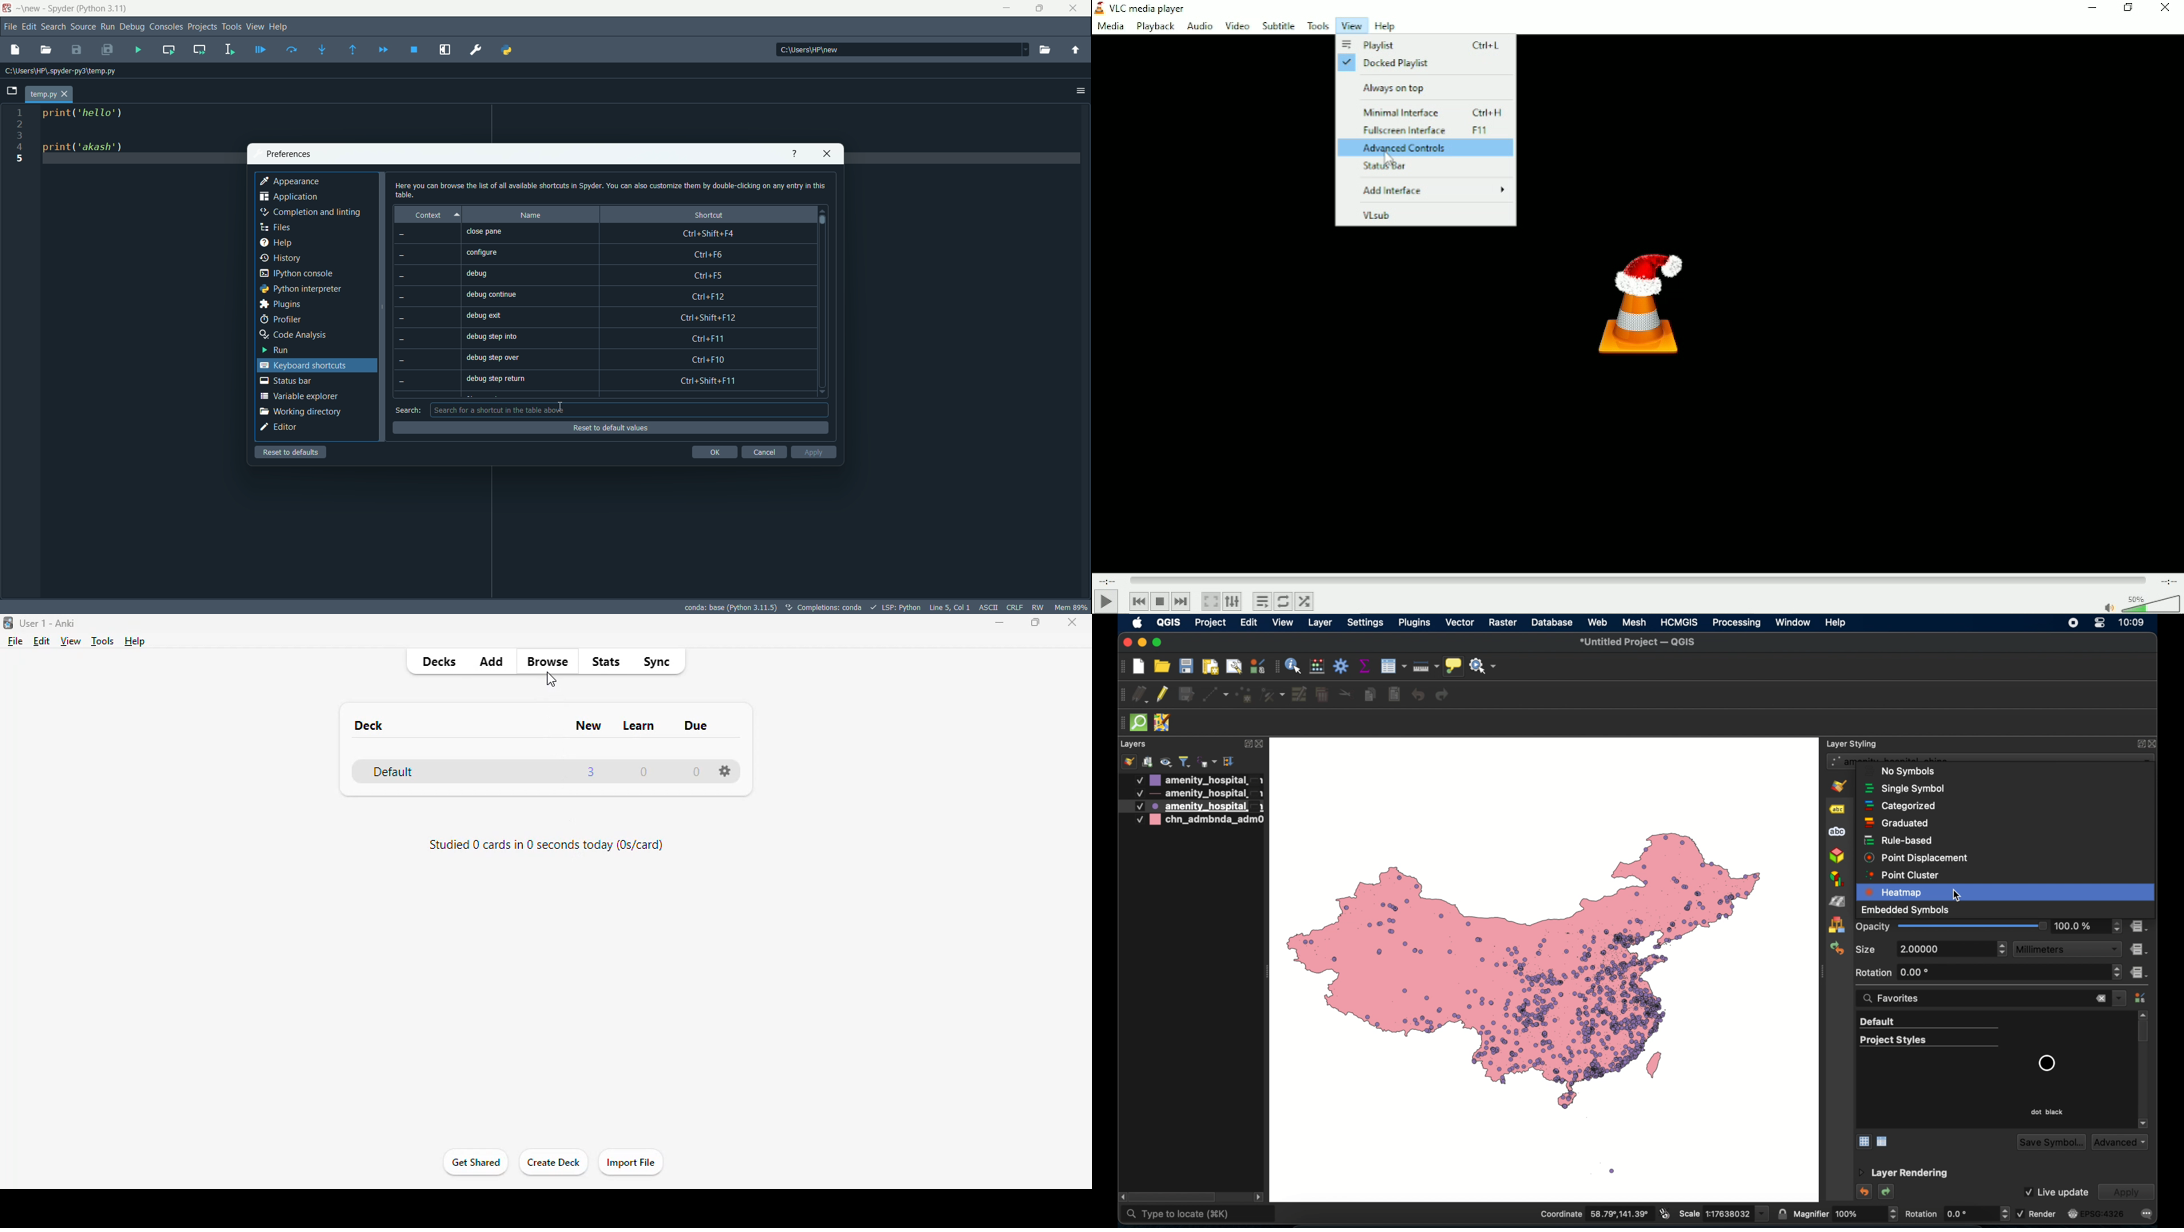 This screenshot has width=2184, height=1232. What do you see at coordinates (438, 661) in the screenshot?
I see `decks` at bounding box center [438, 661].